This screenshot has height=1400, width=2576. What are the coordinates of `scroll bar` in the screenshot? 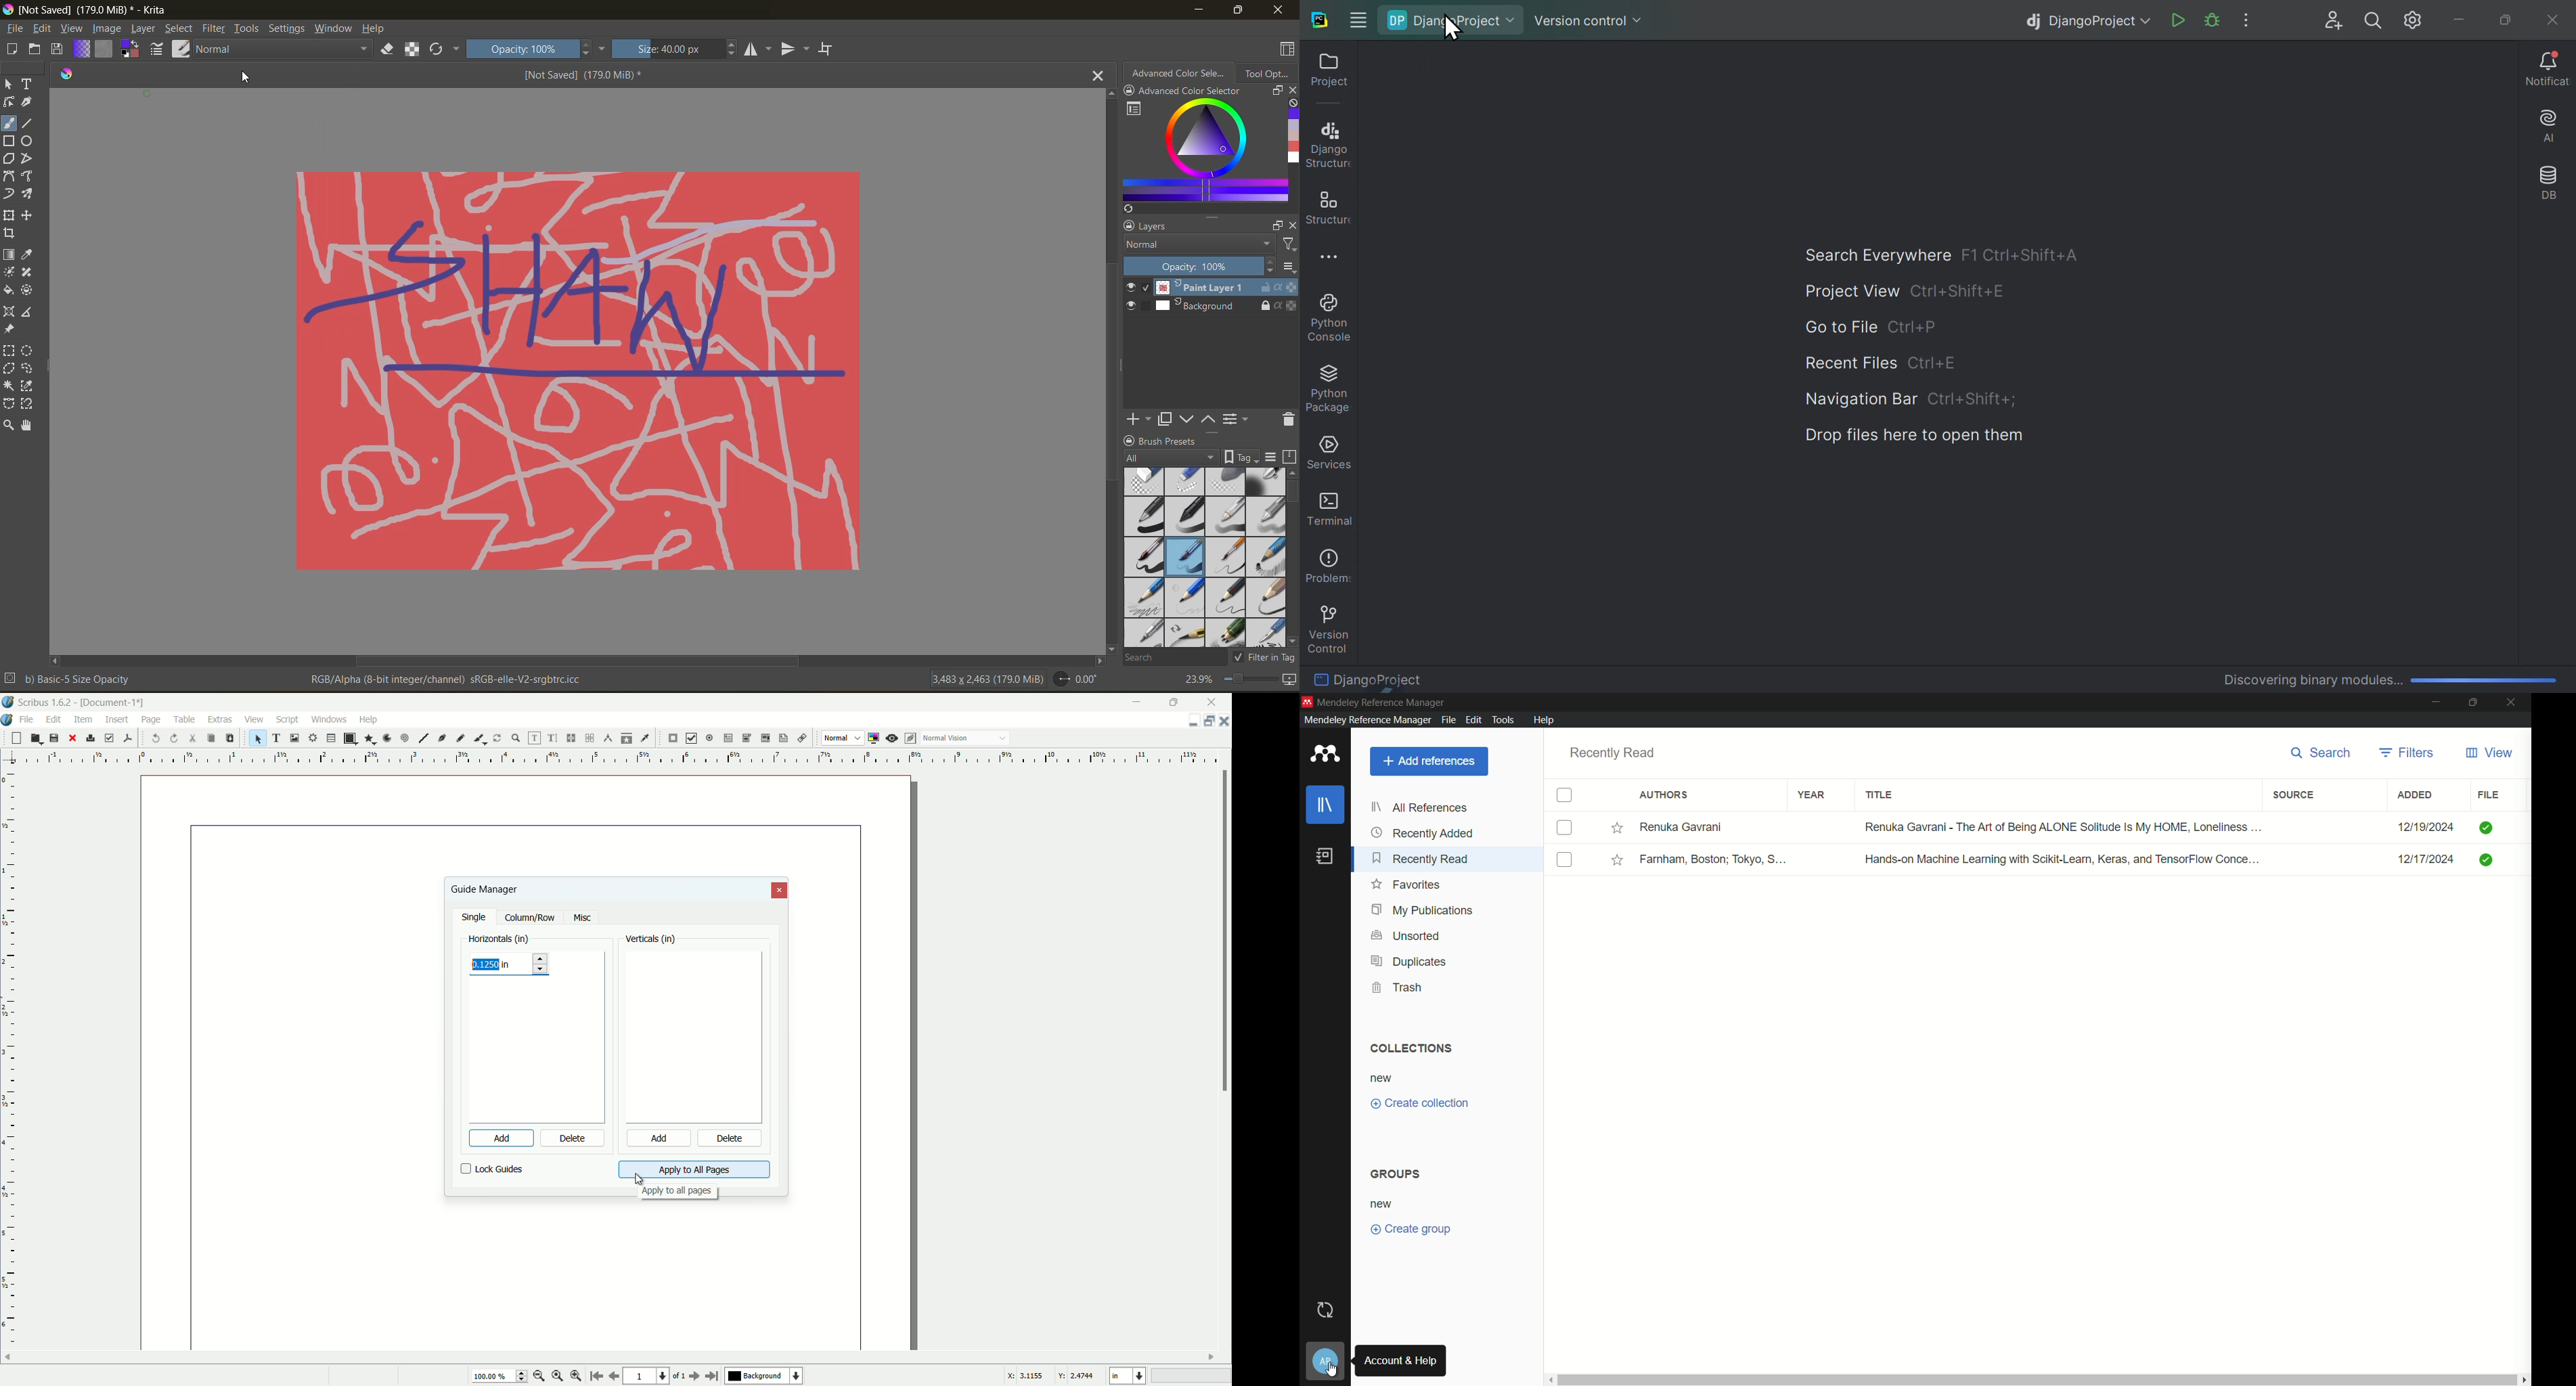 It's located at (1224, 932).